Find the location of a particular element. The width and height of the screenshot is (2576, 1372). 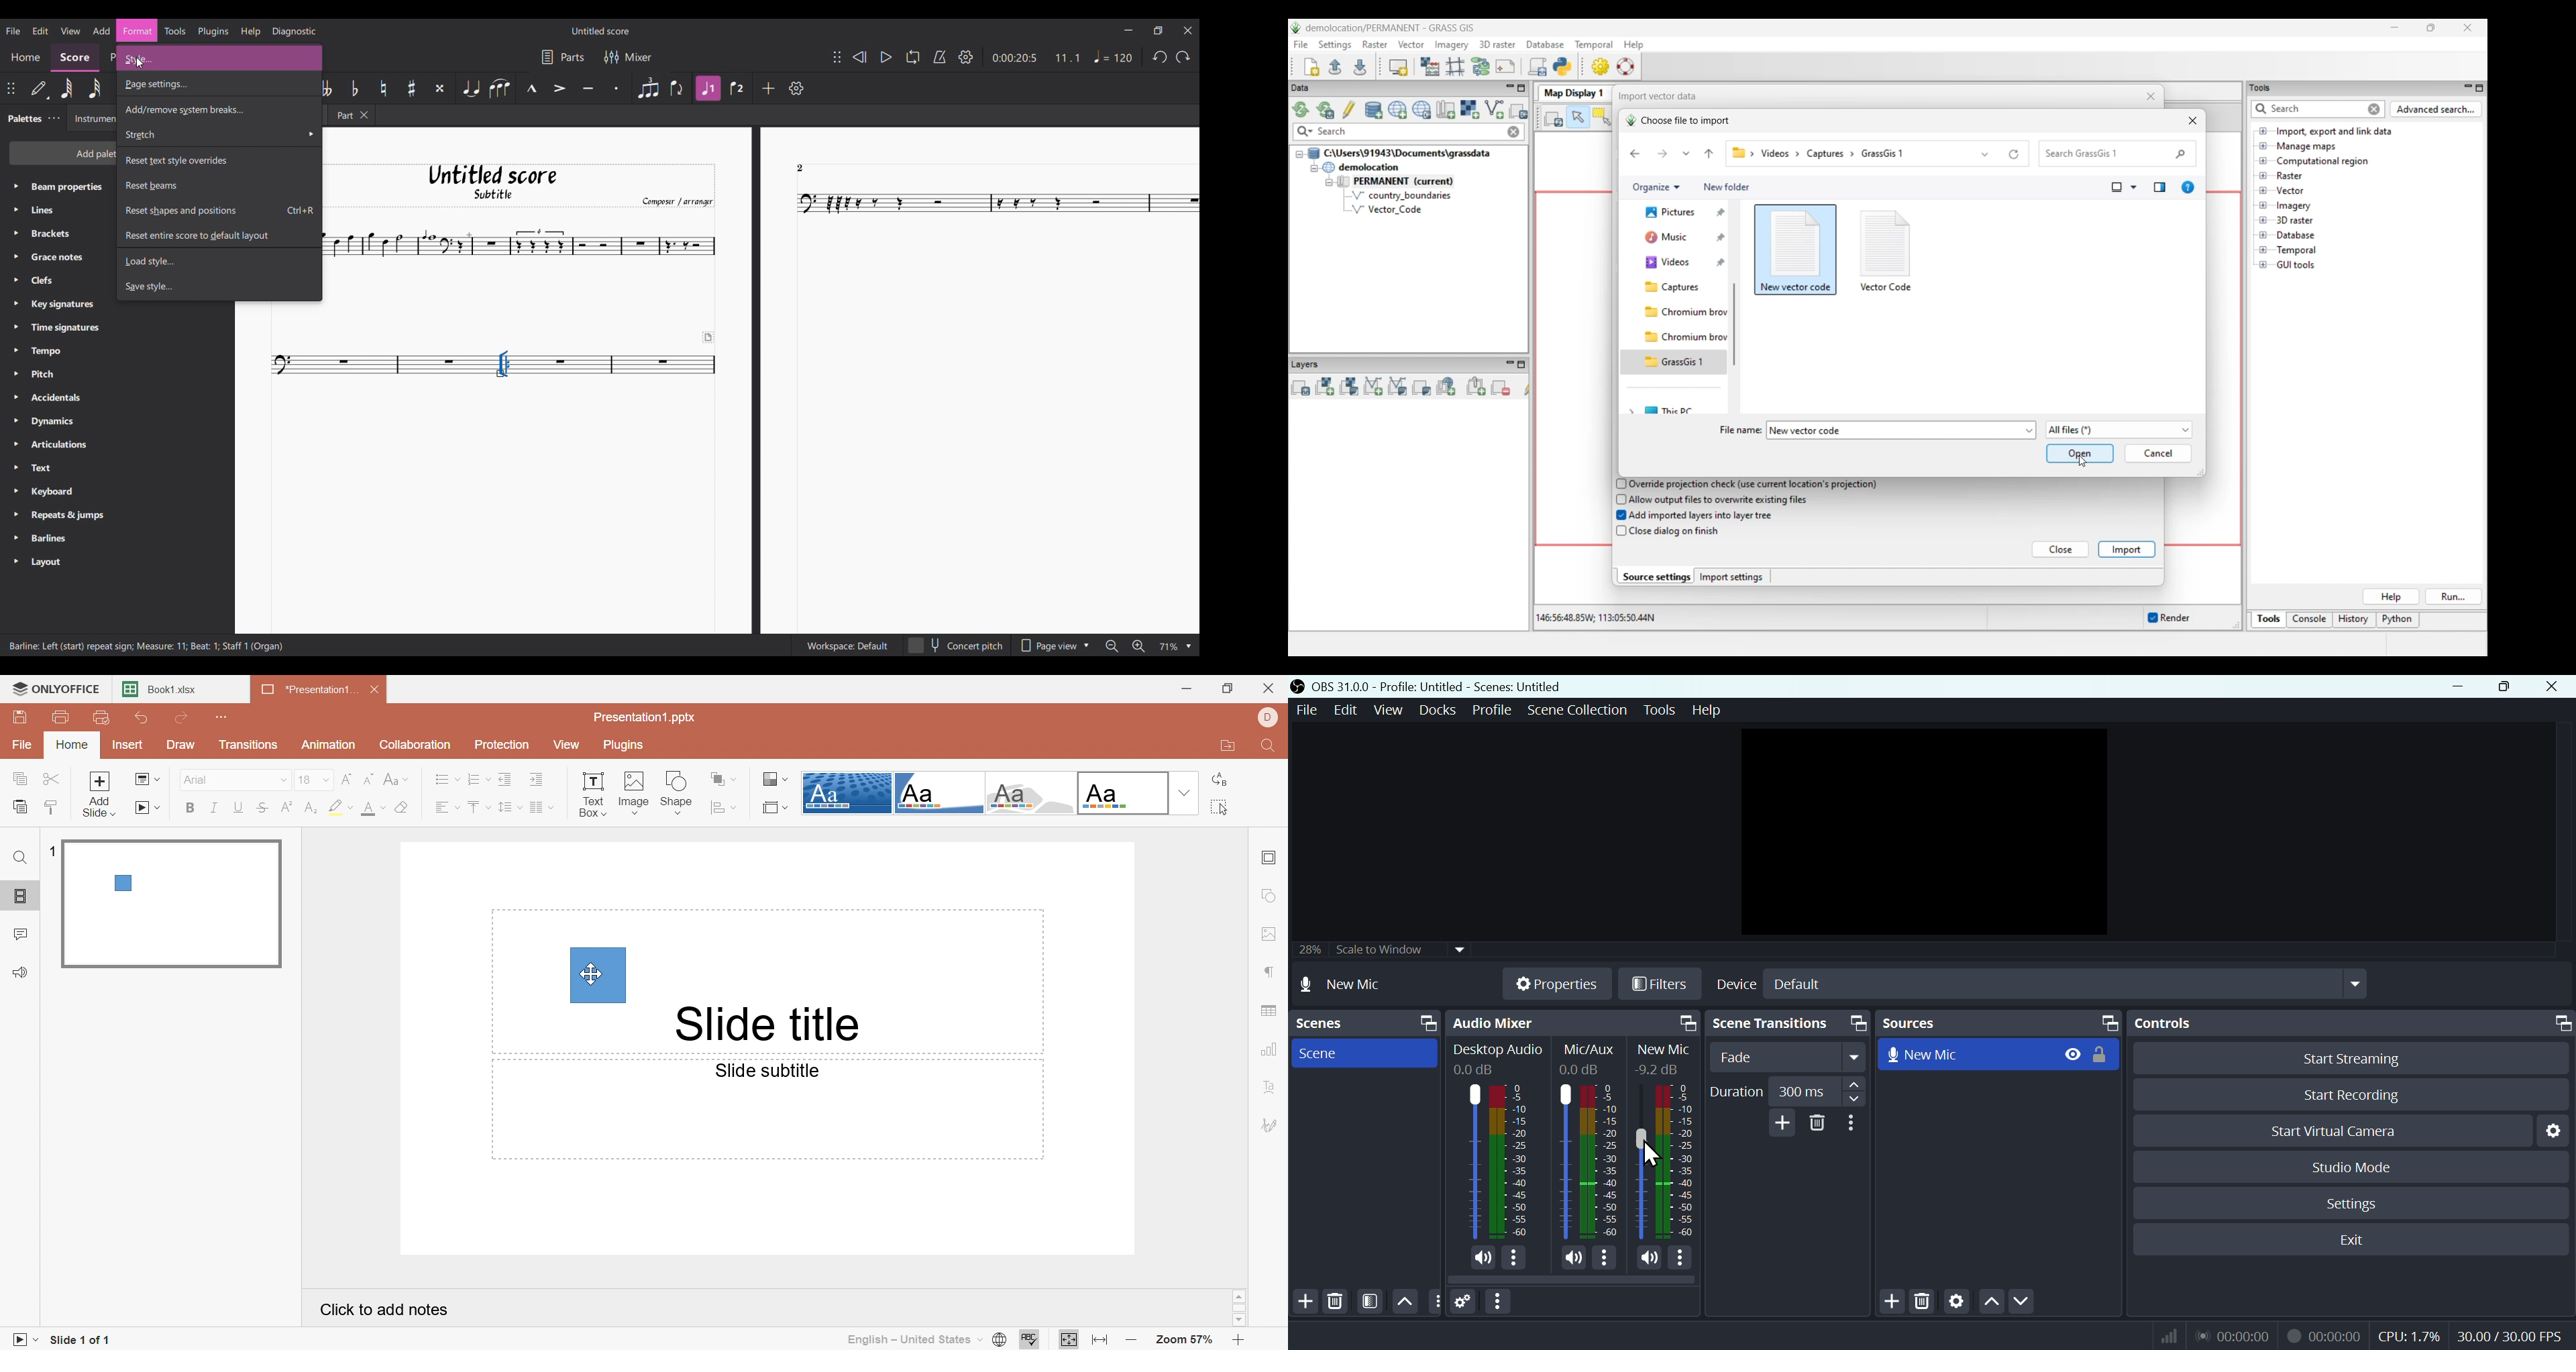

ONLYOFFICE is located at coordinates (61, 690).